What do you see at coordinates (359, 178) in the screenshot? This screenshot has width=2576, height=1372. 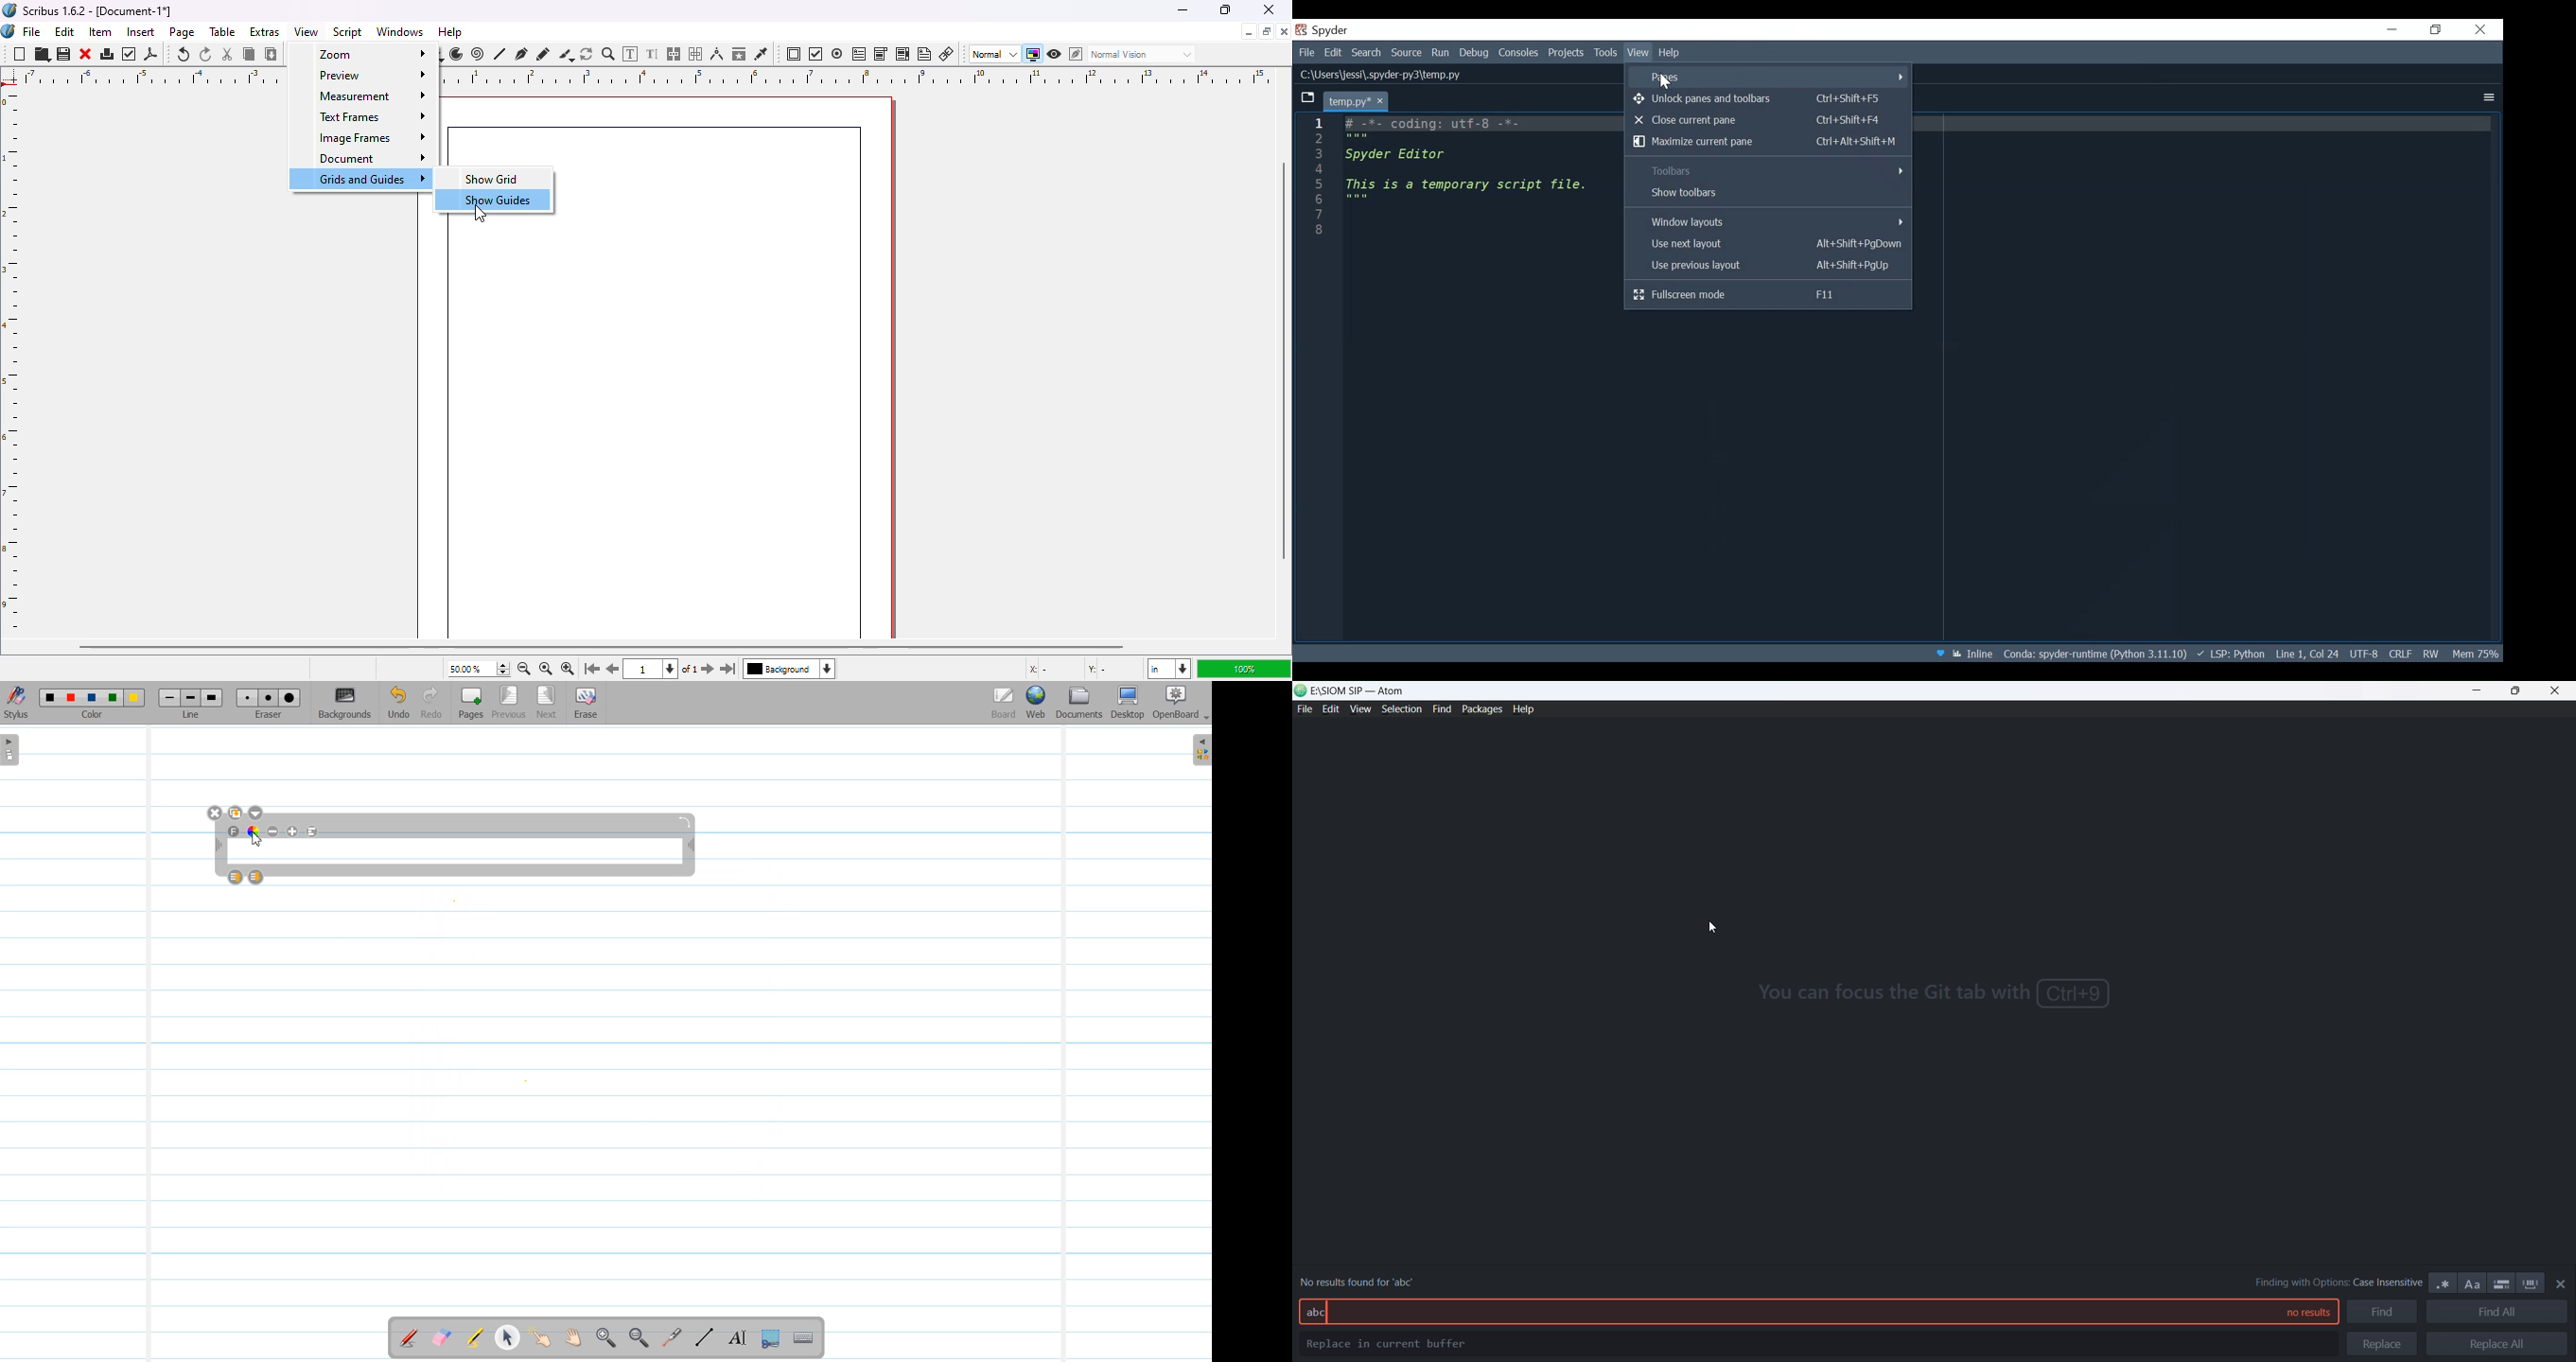 I see `grids and guides` at bounding box center [359, 178].